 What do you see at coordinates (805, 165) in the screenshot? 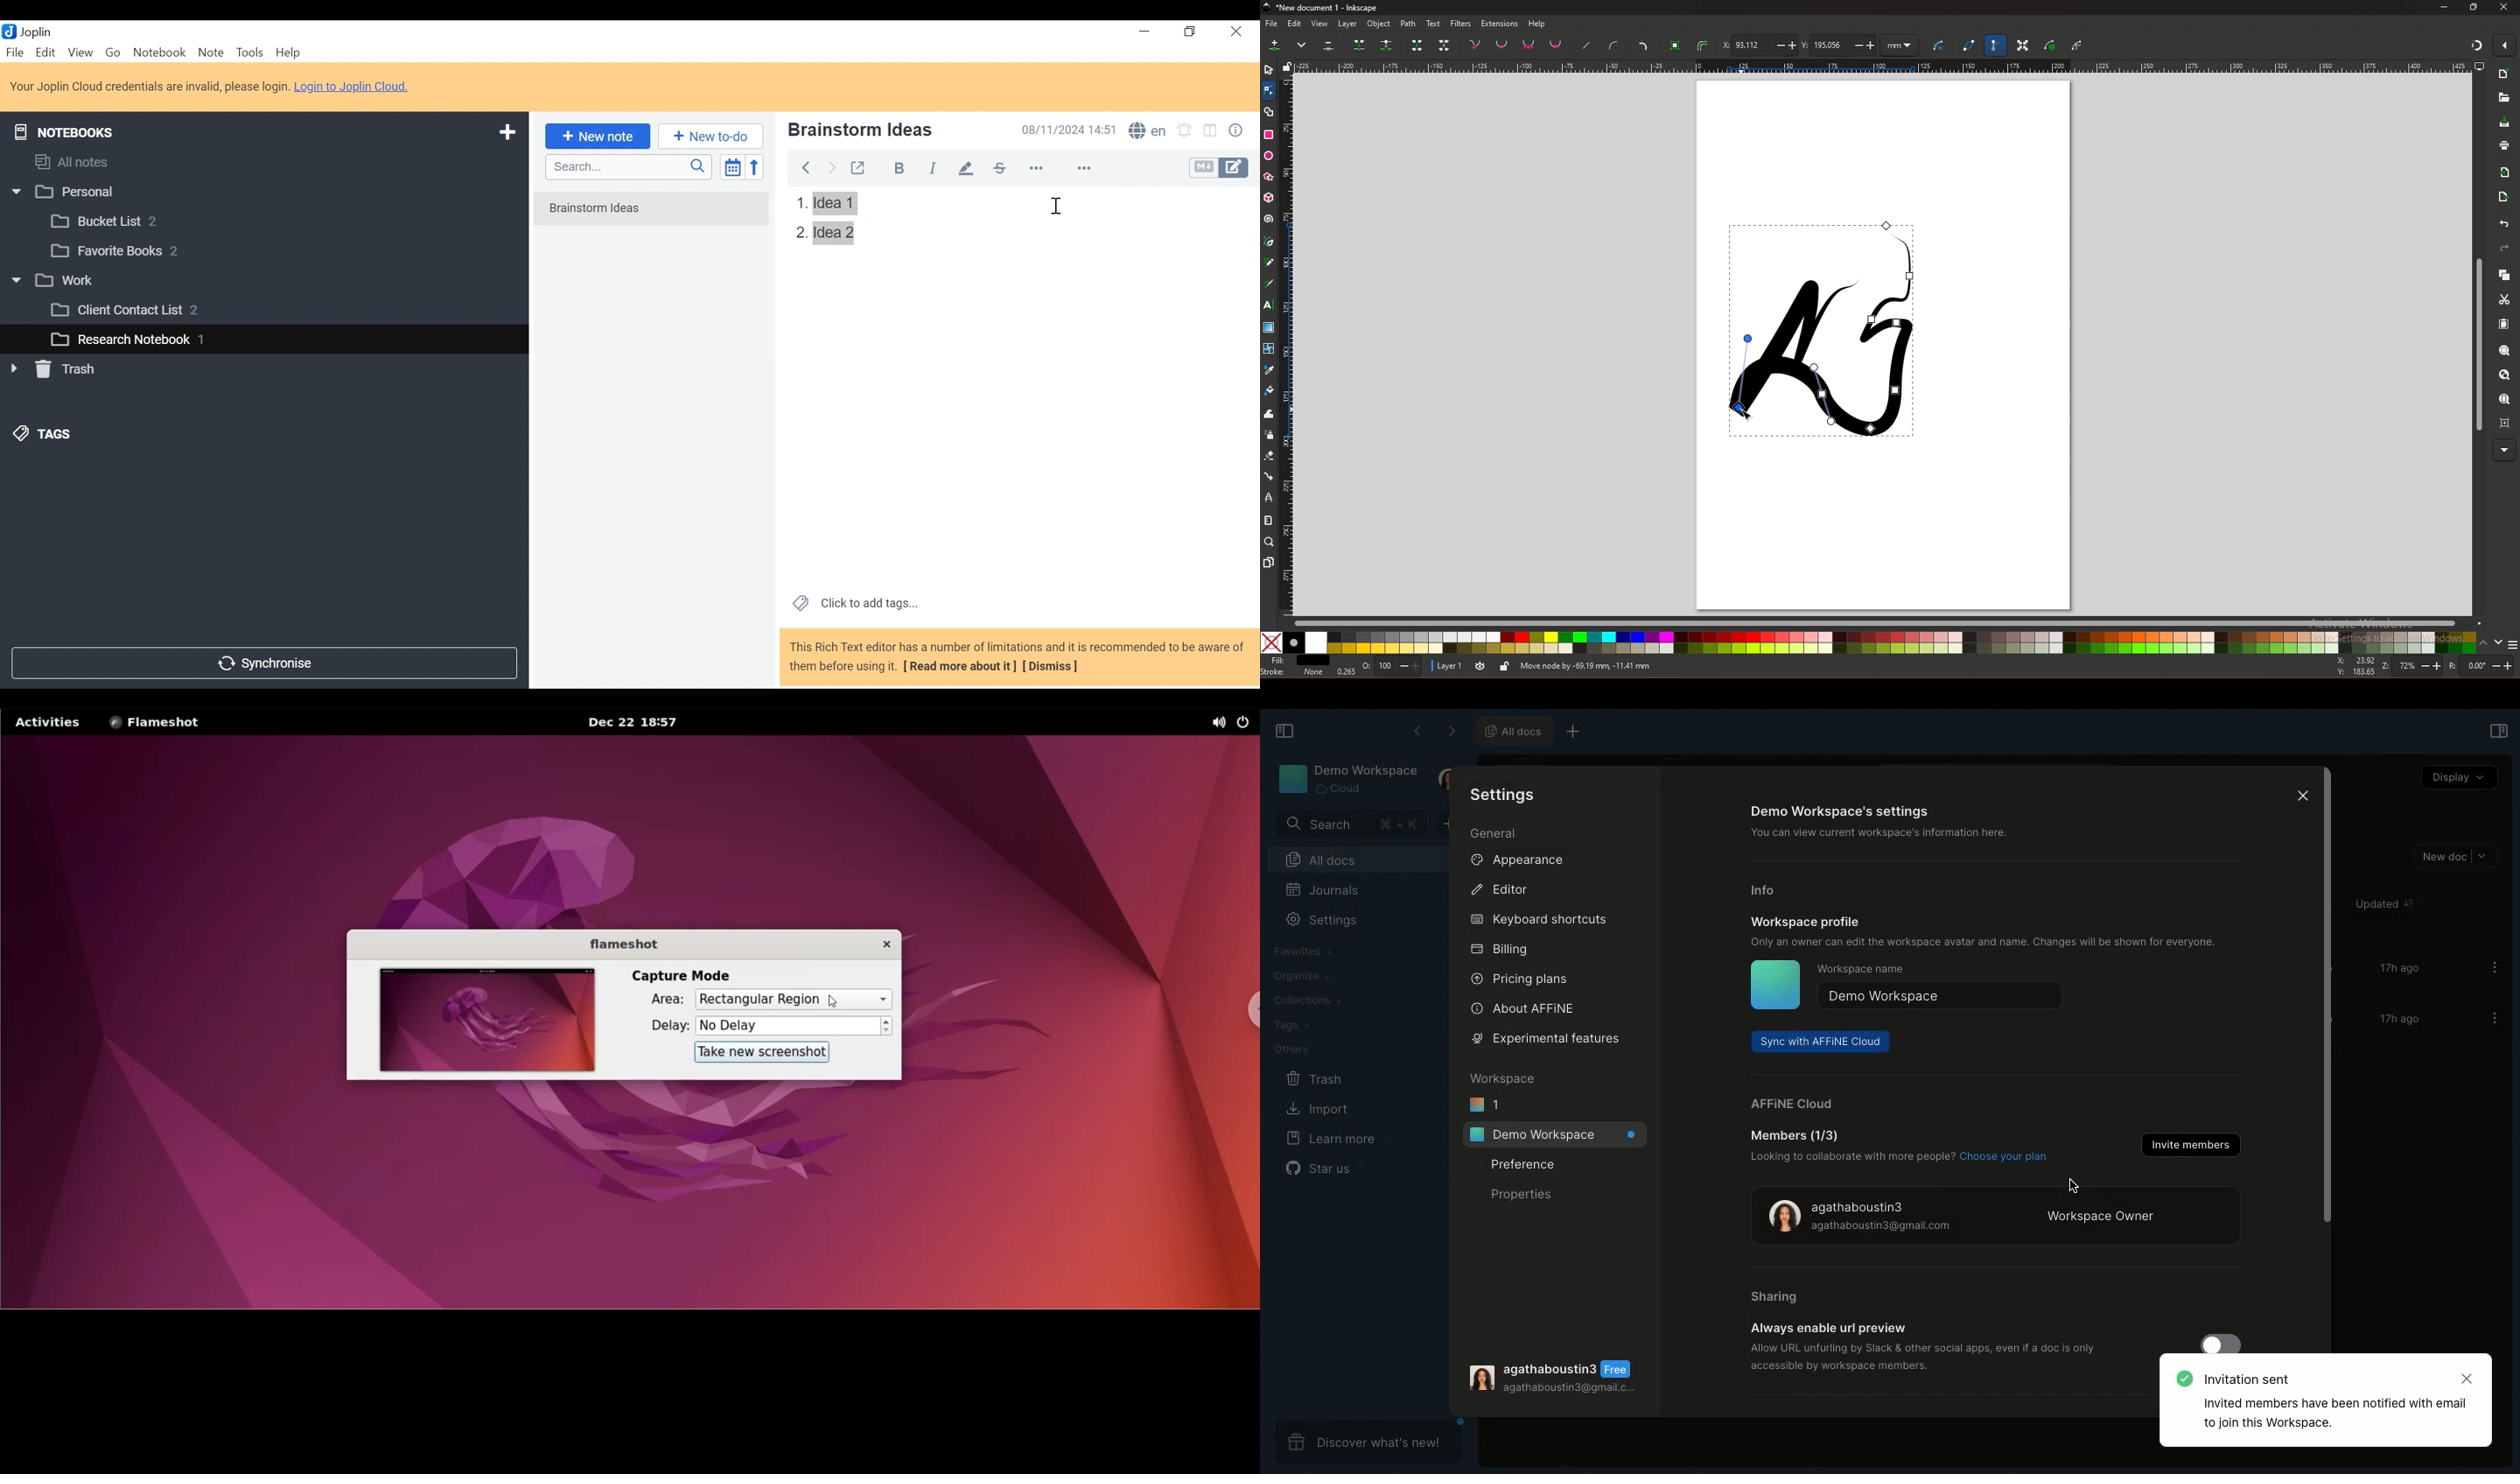
I see `Back` at bounding box center [805, 165].